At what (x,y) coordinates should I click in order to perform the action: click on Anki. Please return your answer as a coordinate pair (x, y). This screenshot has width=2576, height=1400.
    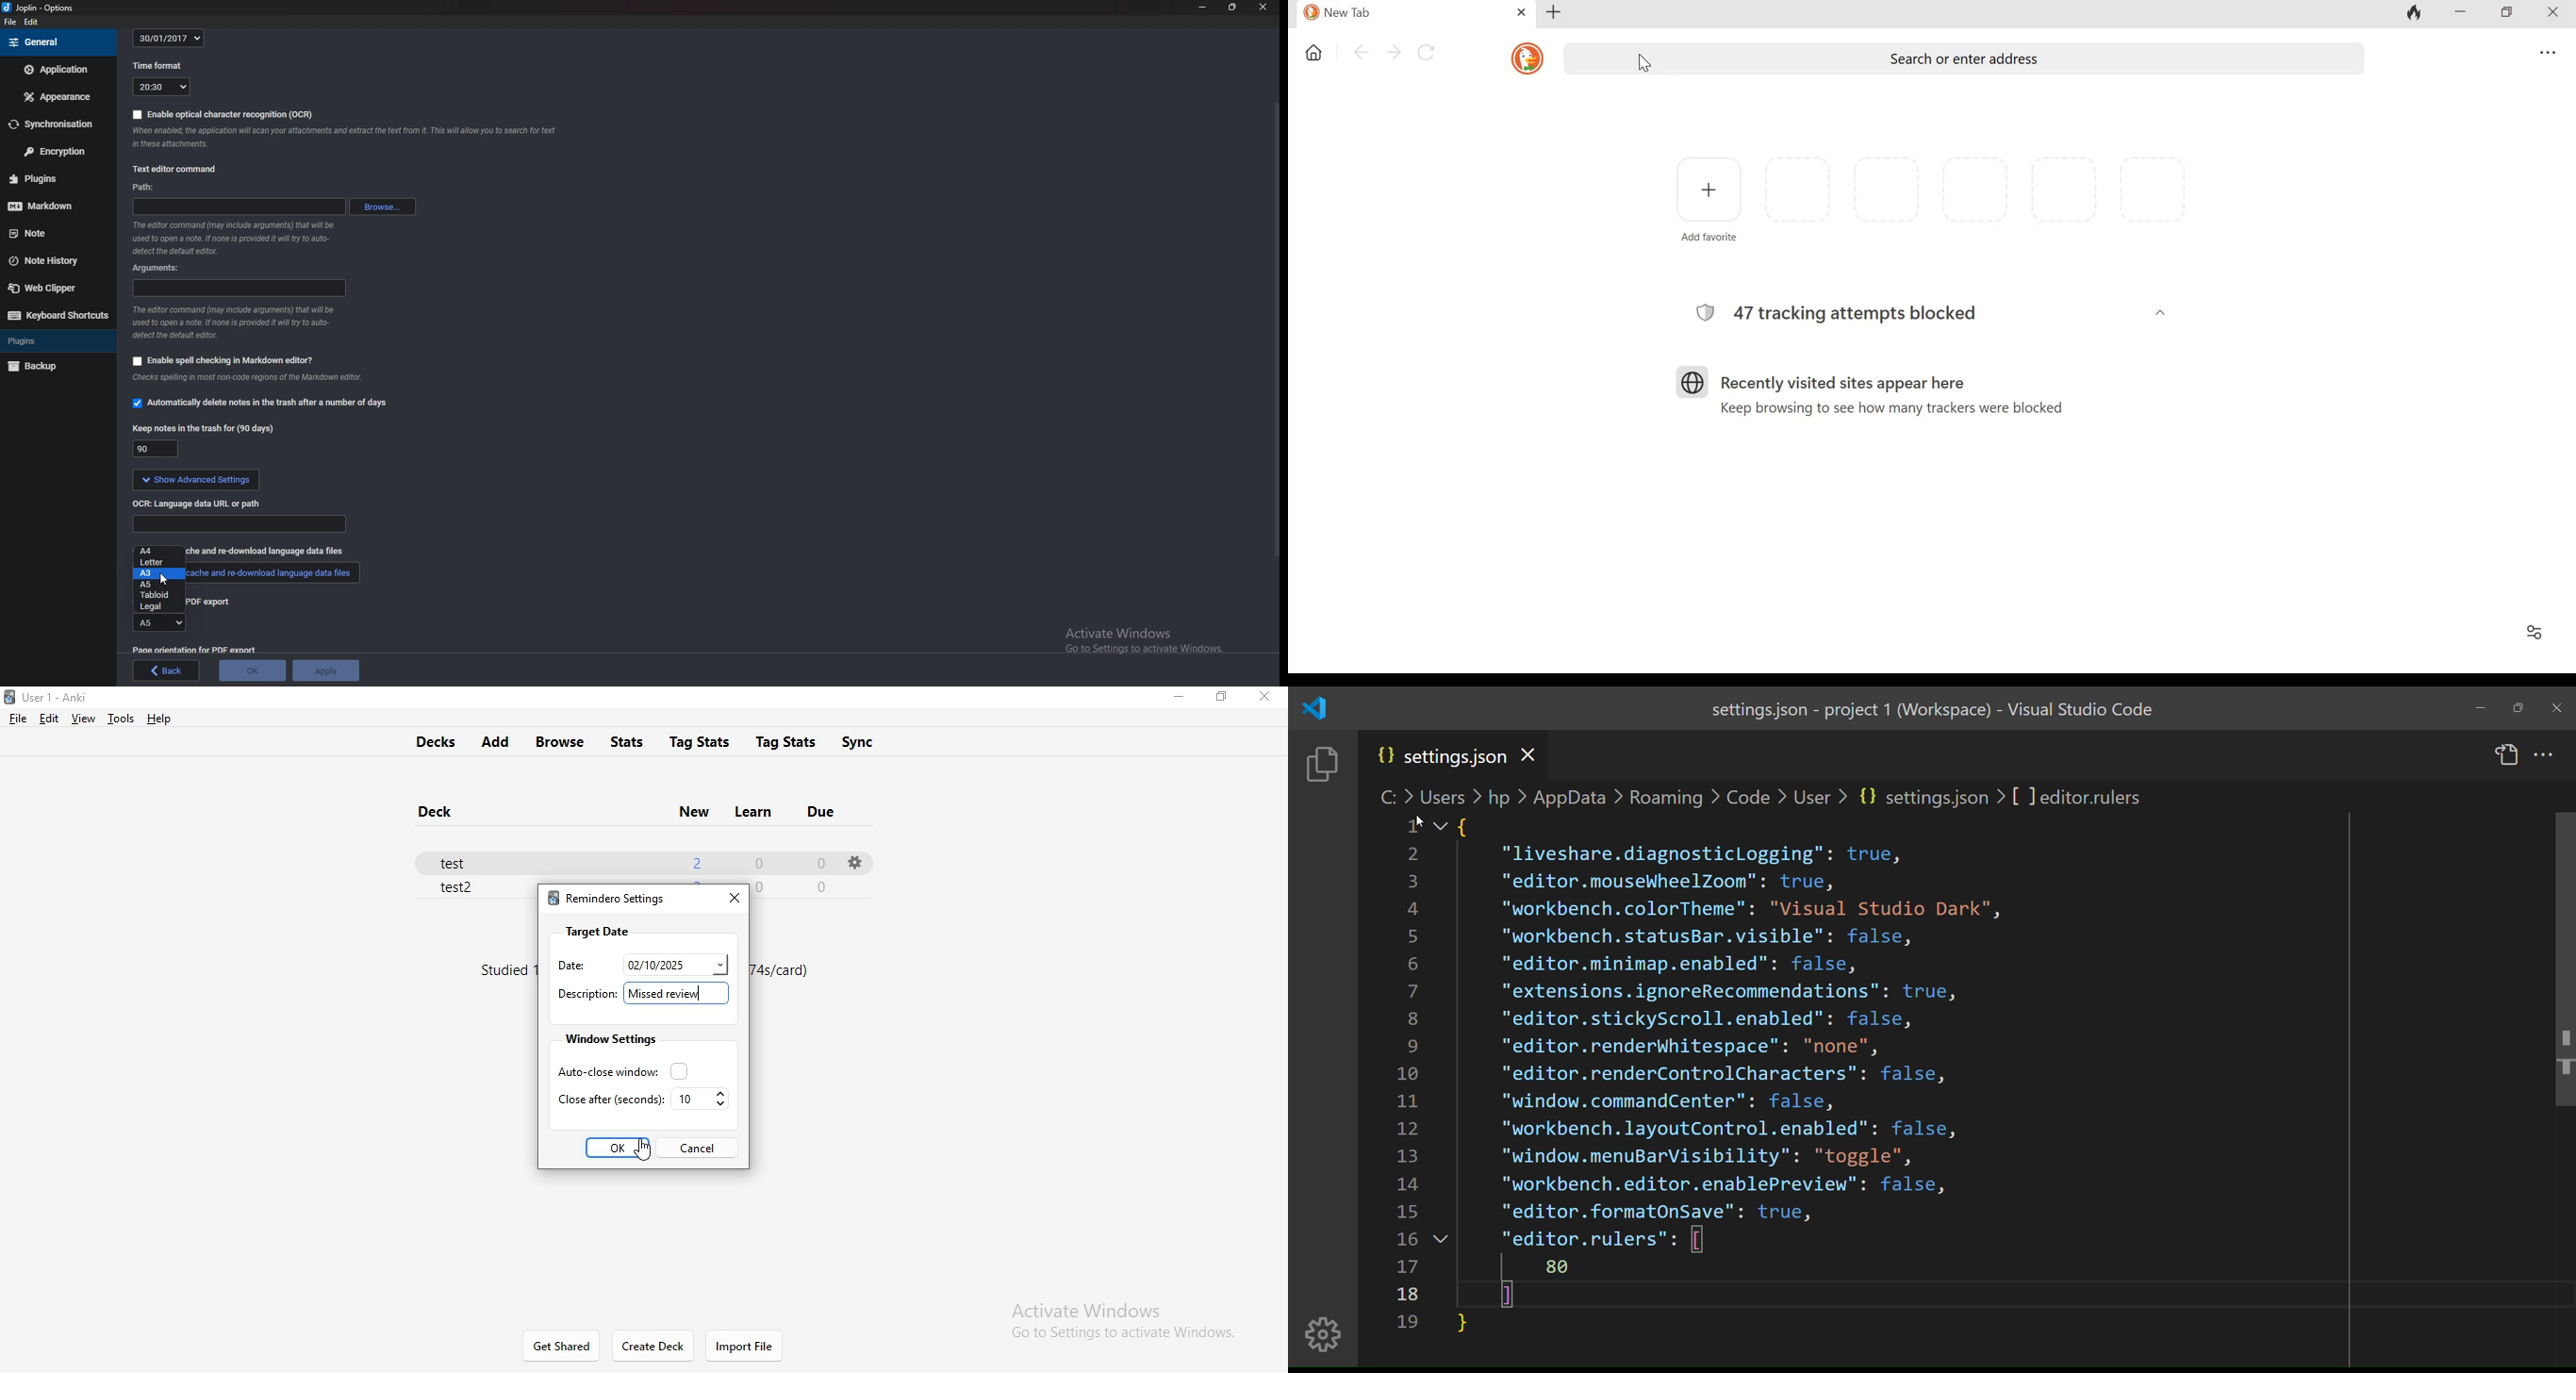
    Looking at the image, I should click on (55, 698).